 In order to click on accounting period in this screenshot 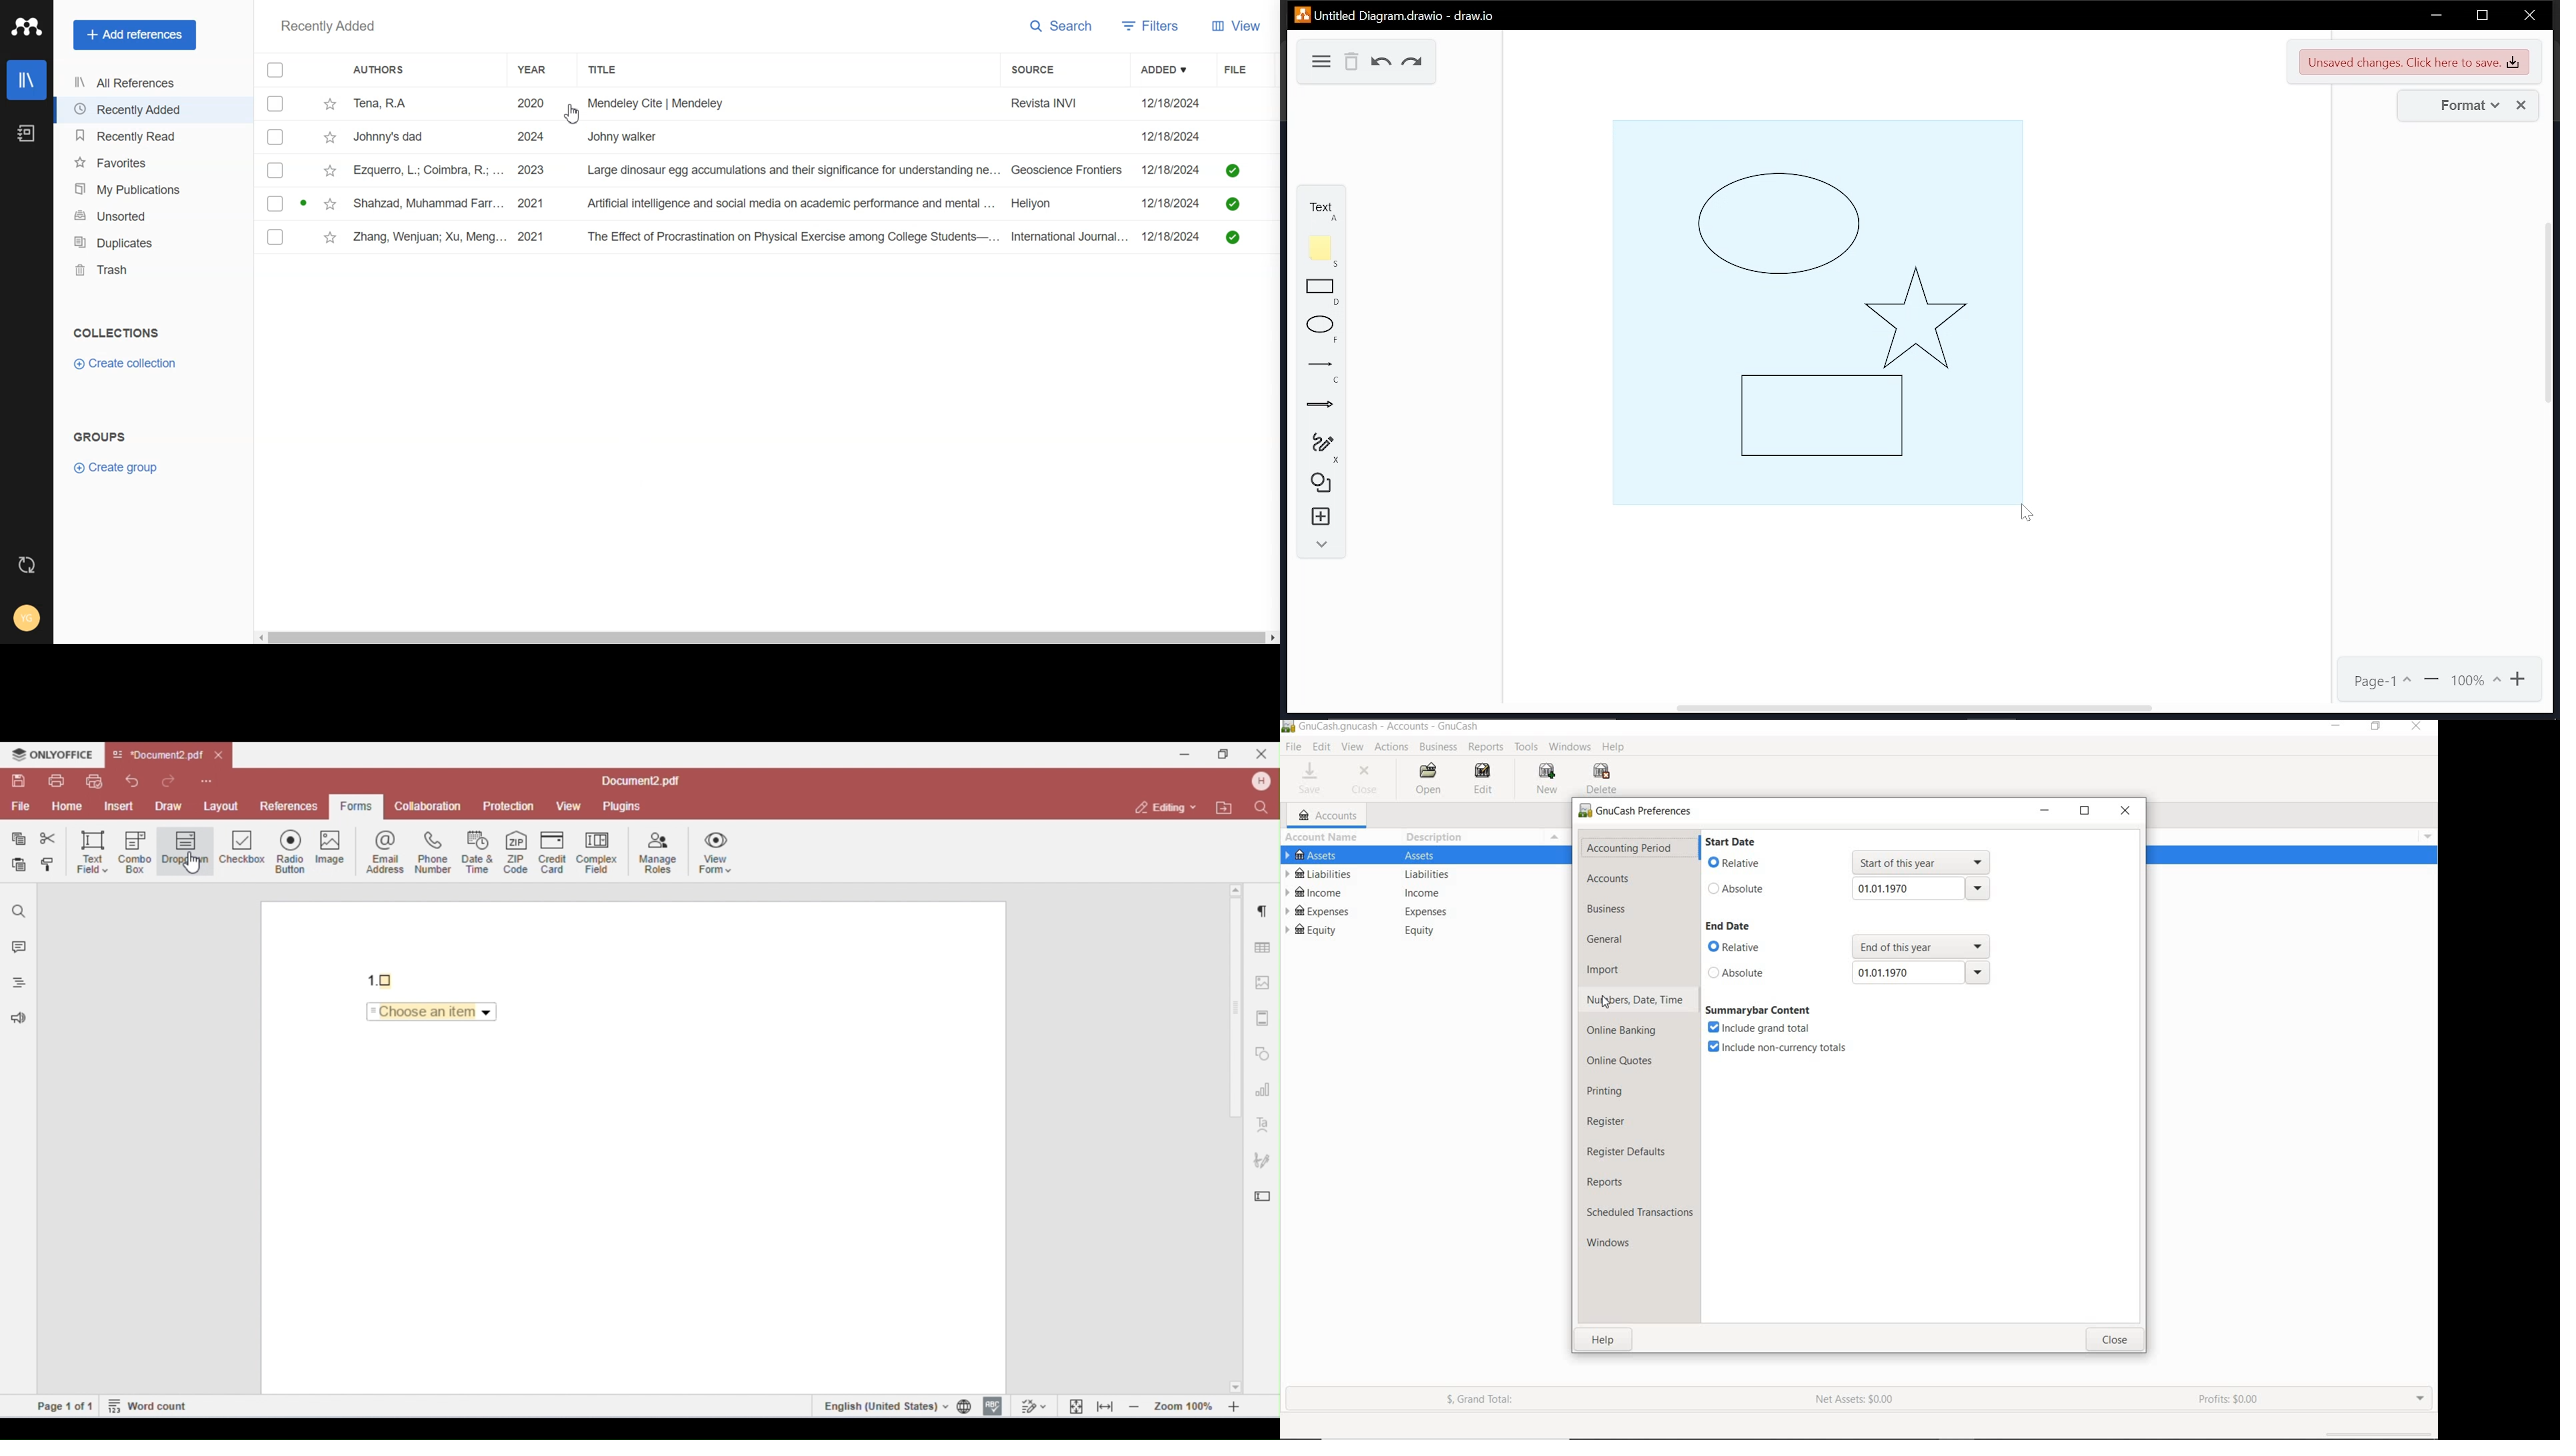, I will do `click(1630, 848)`.